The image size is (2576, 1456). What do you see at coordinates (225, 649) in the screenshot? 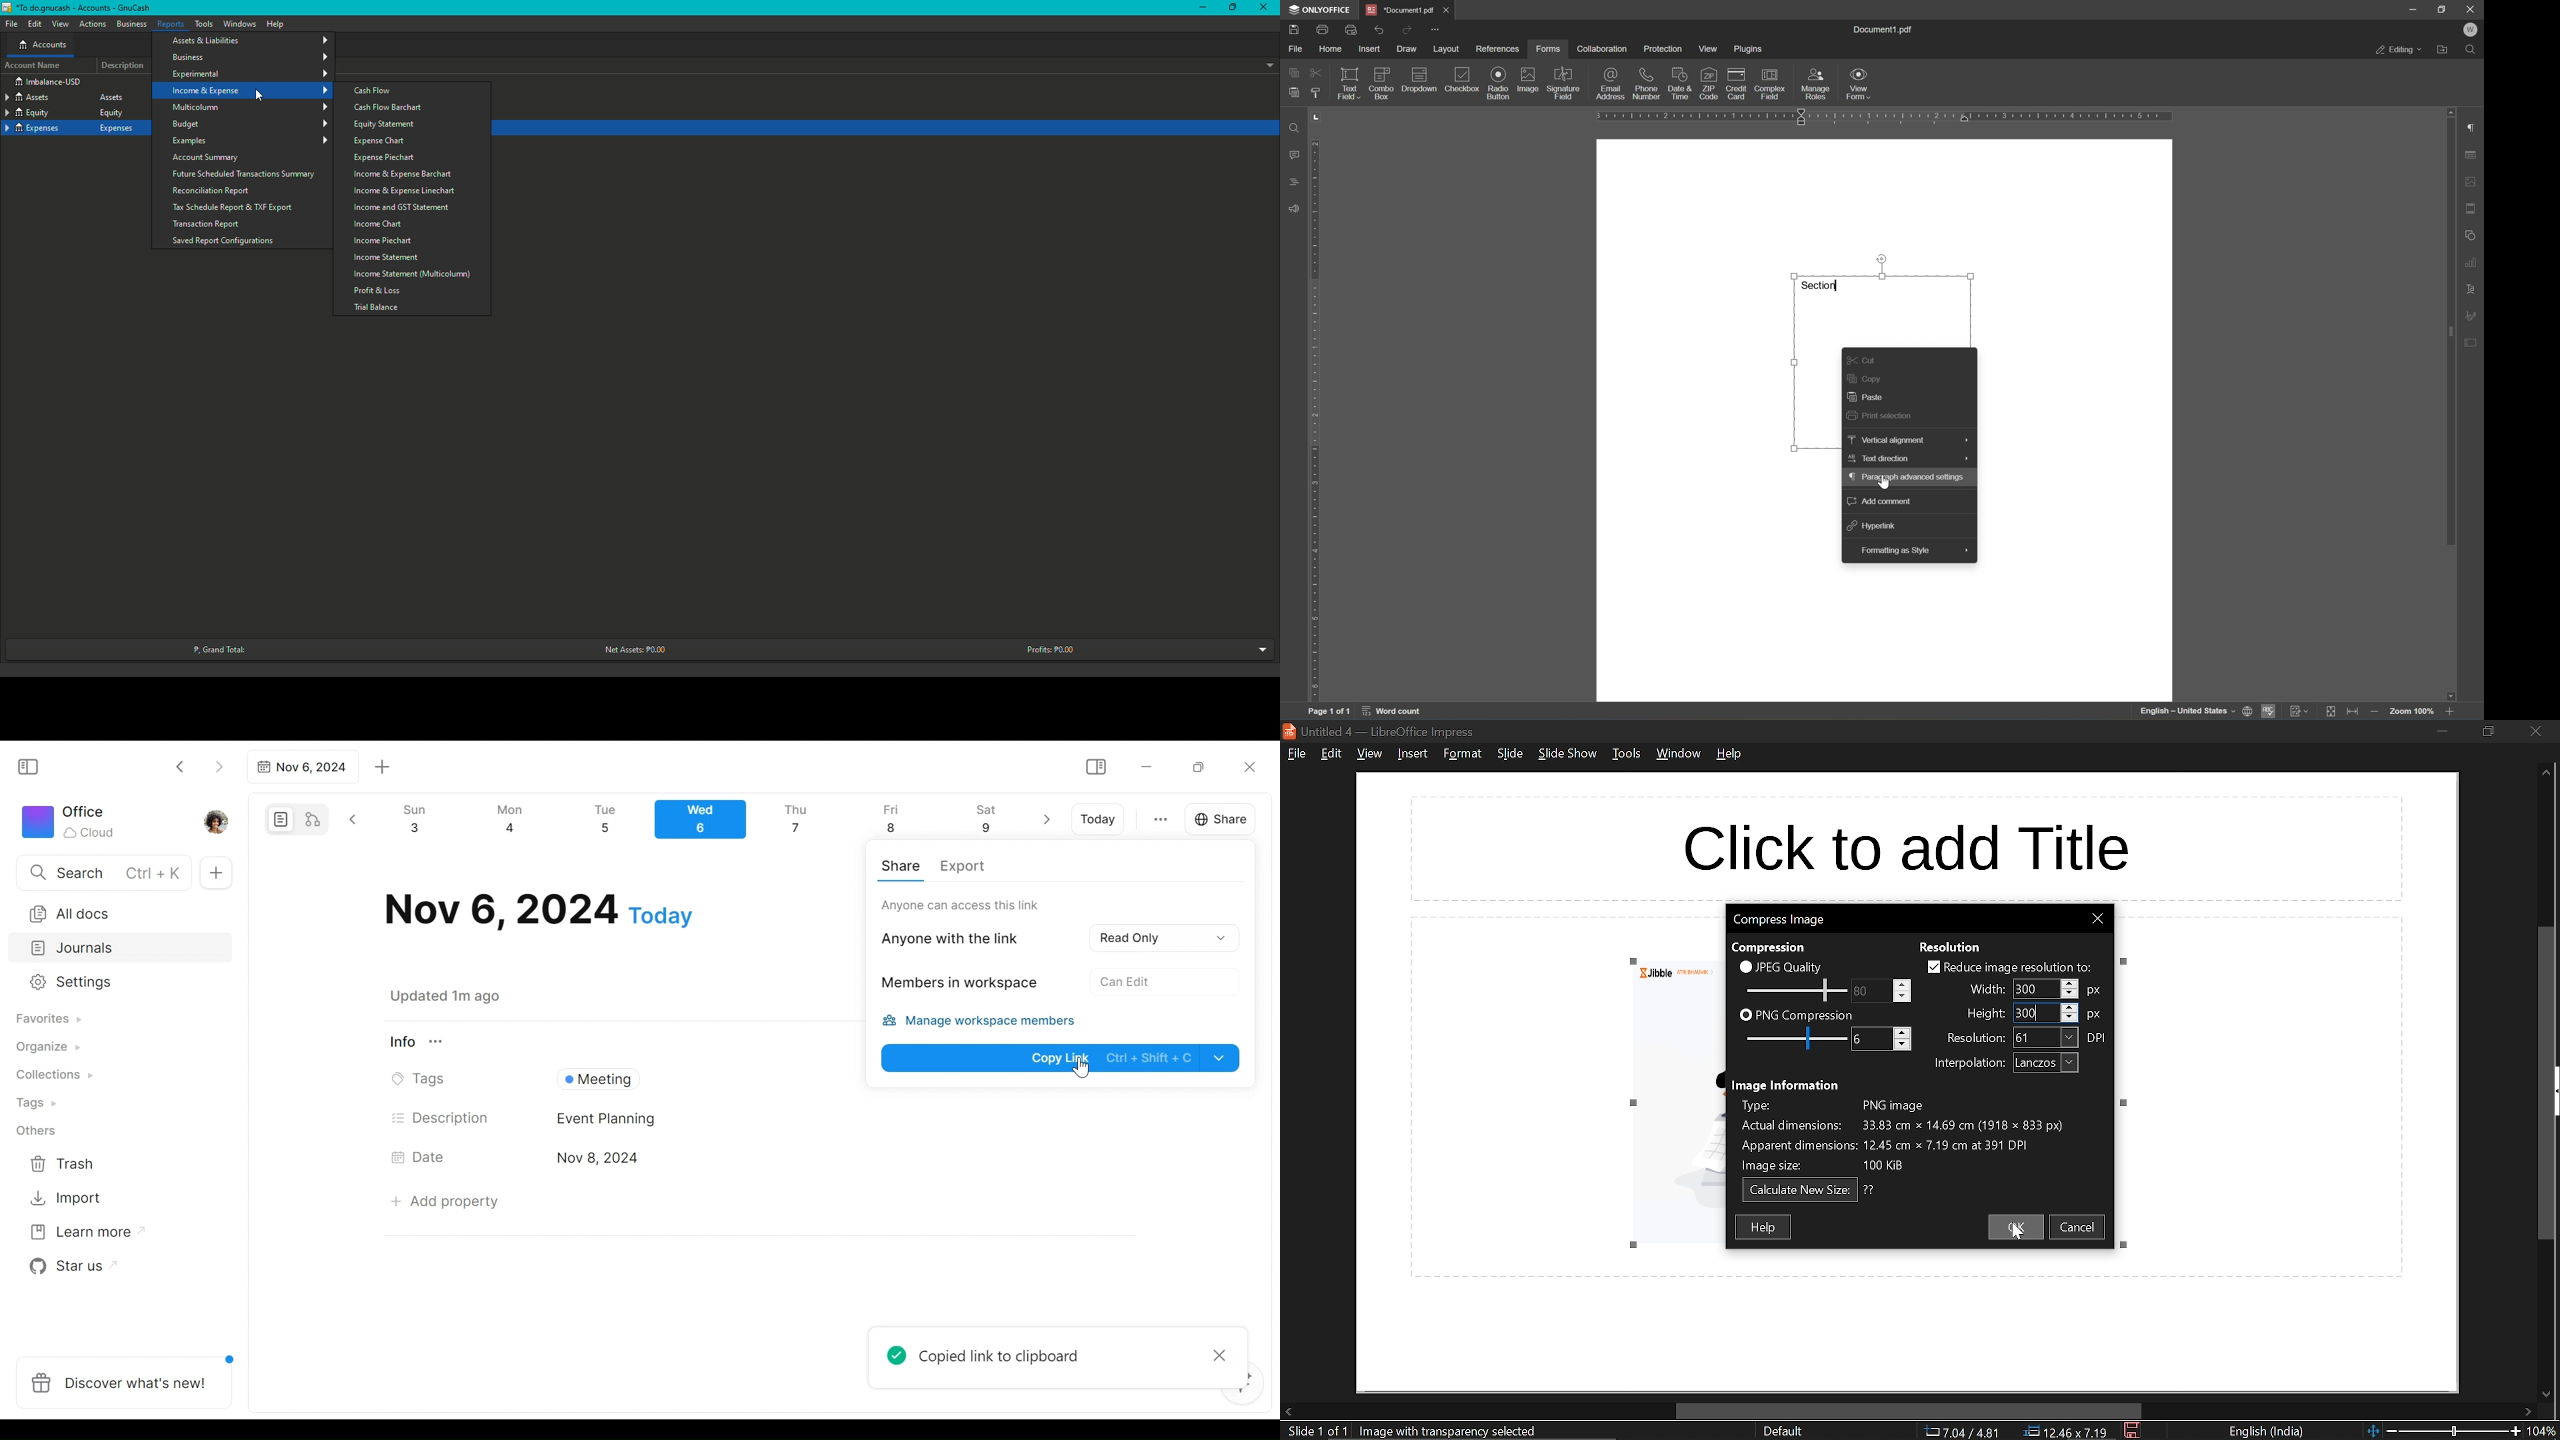
I see `Grand Total` at bounding box center [225, 649].